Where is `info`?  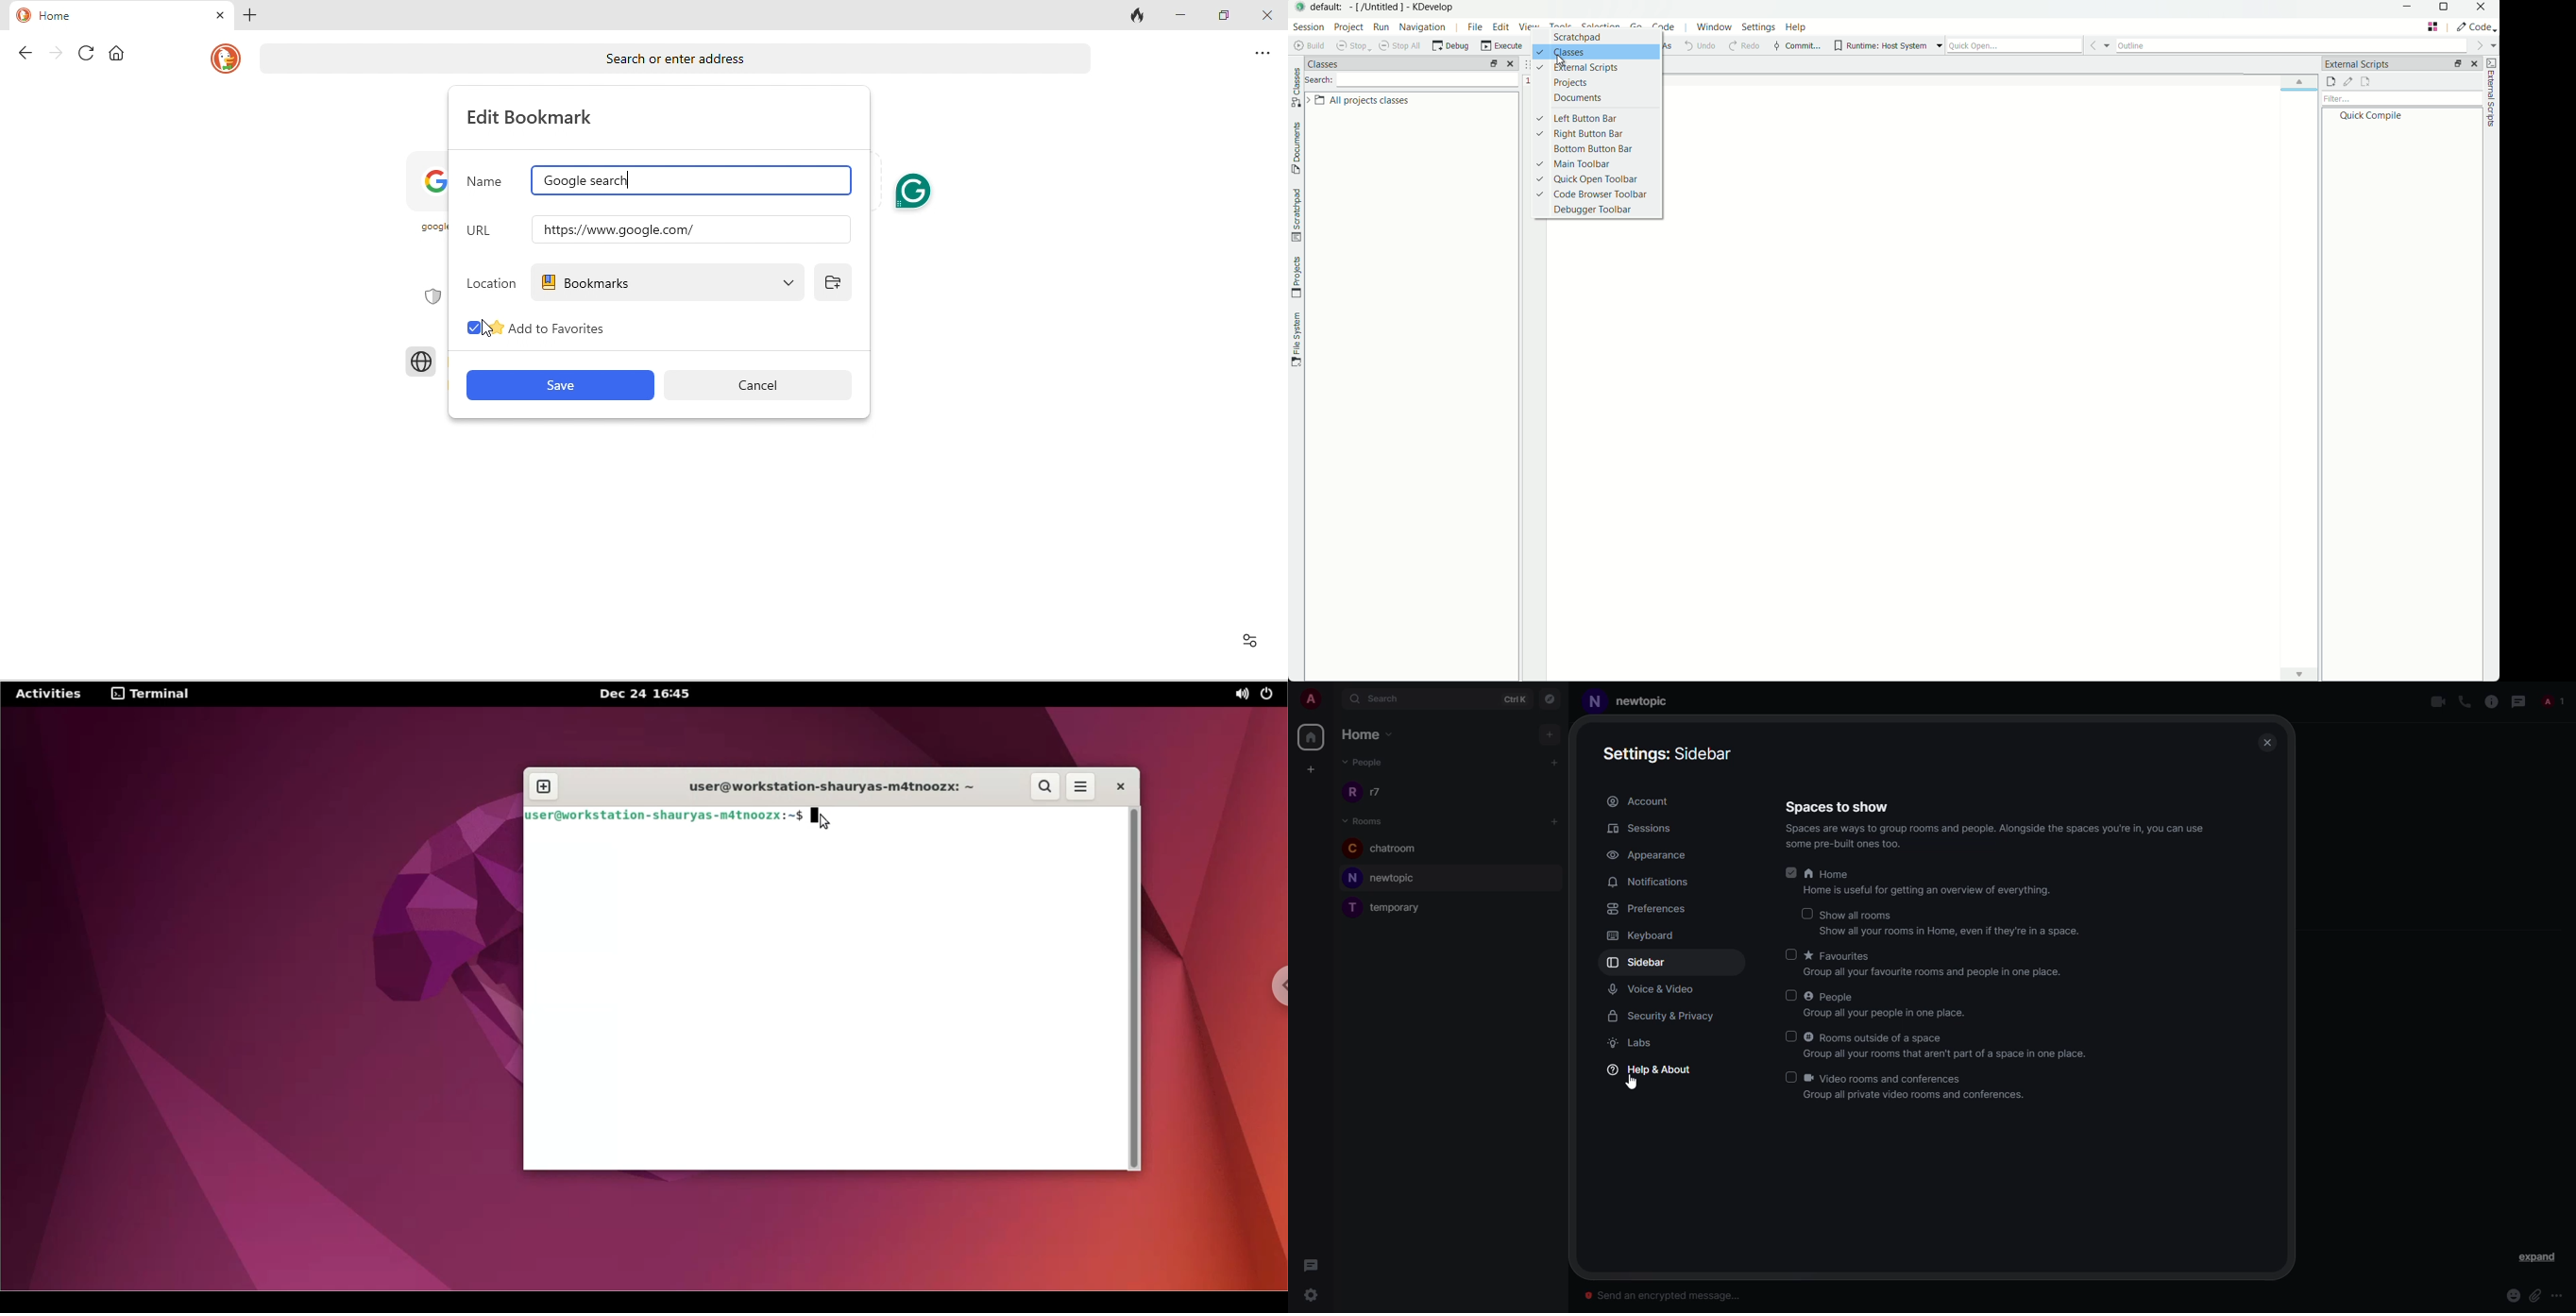 info is located at coordinates (1918, 1097).